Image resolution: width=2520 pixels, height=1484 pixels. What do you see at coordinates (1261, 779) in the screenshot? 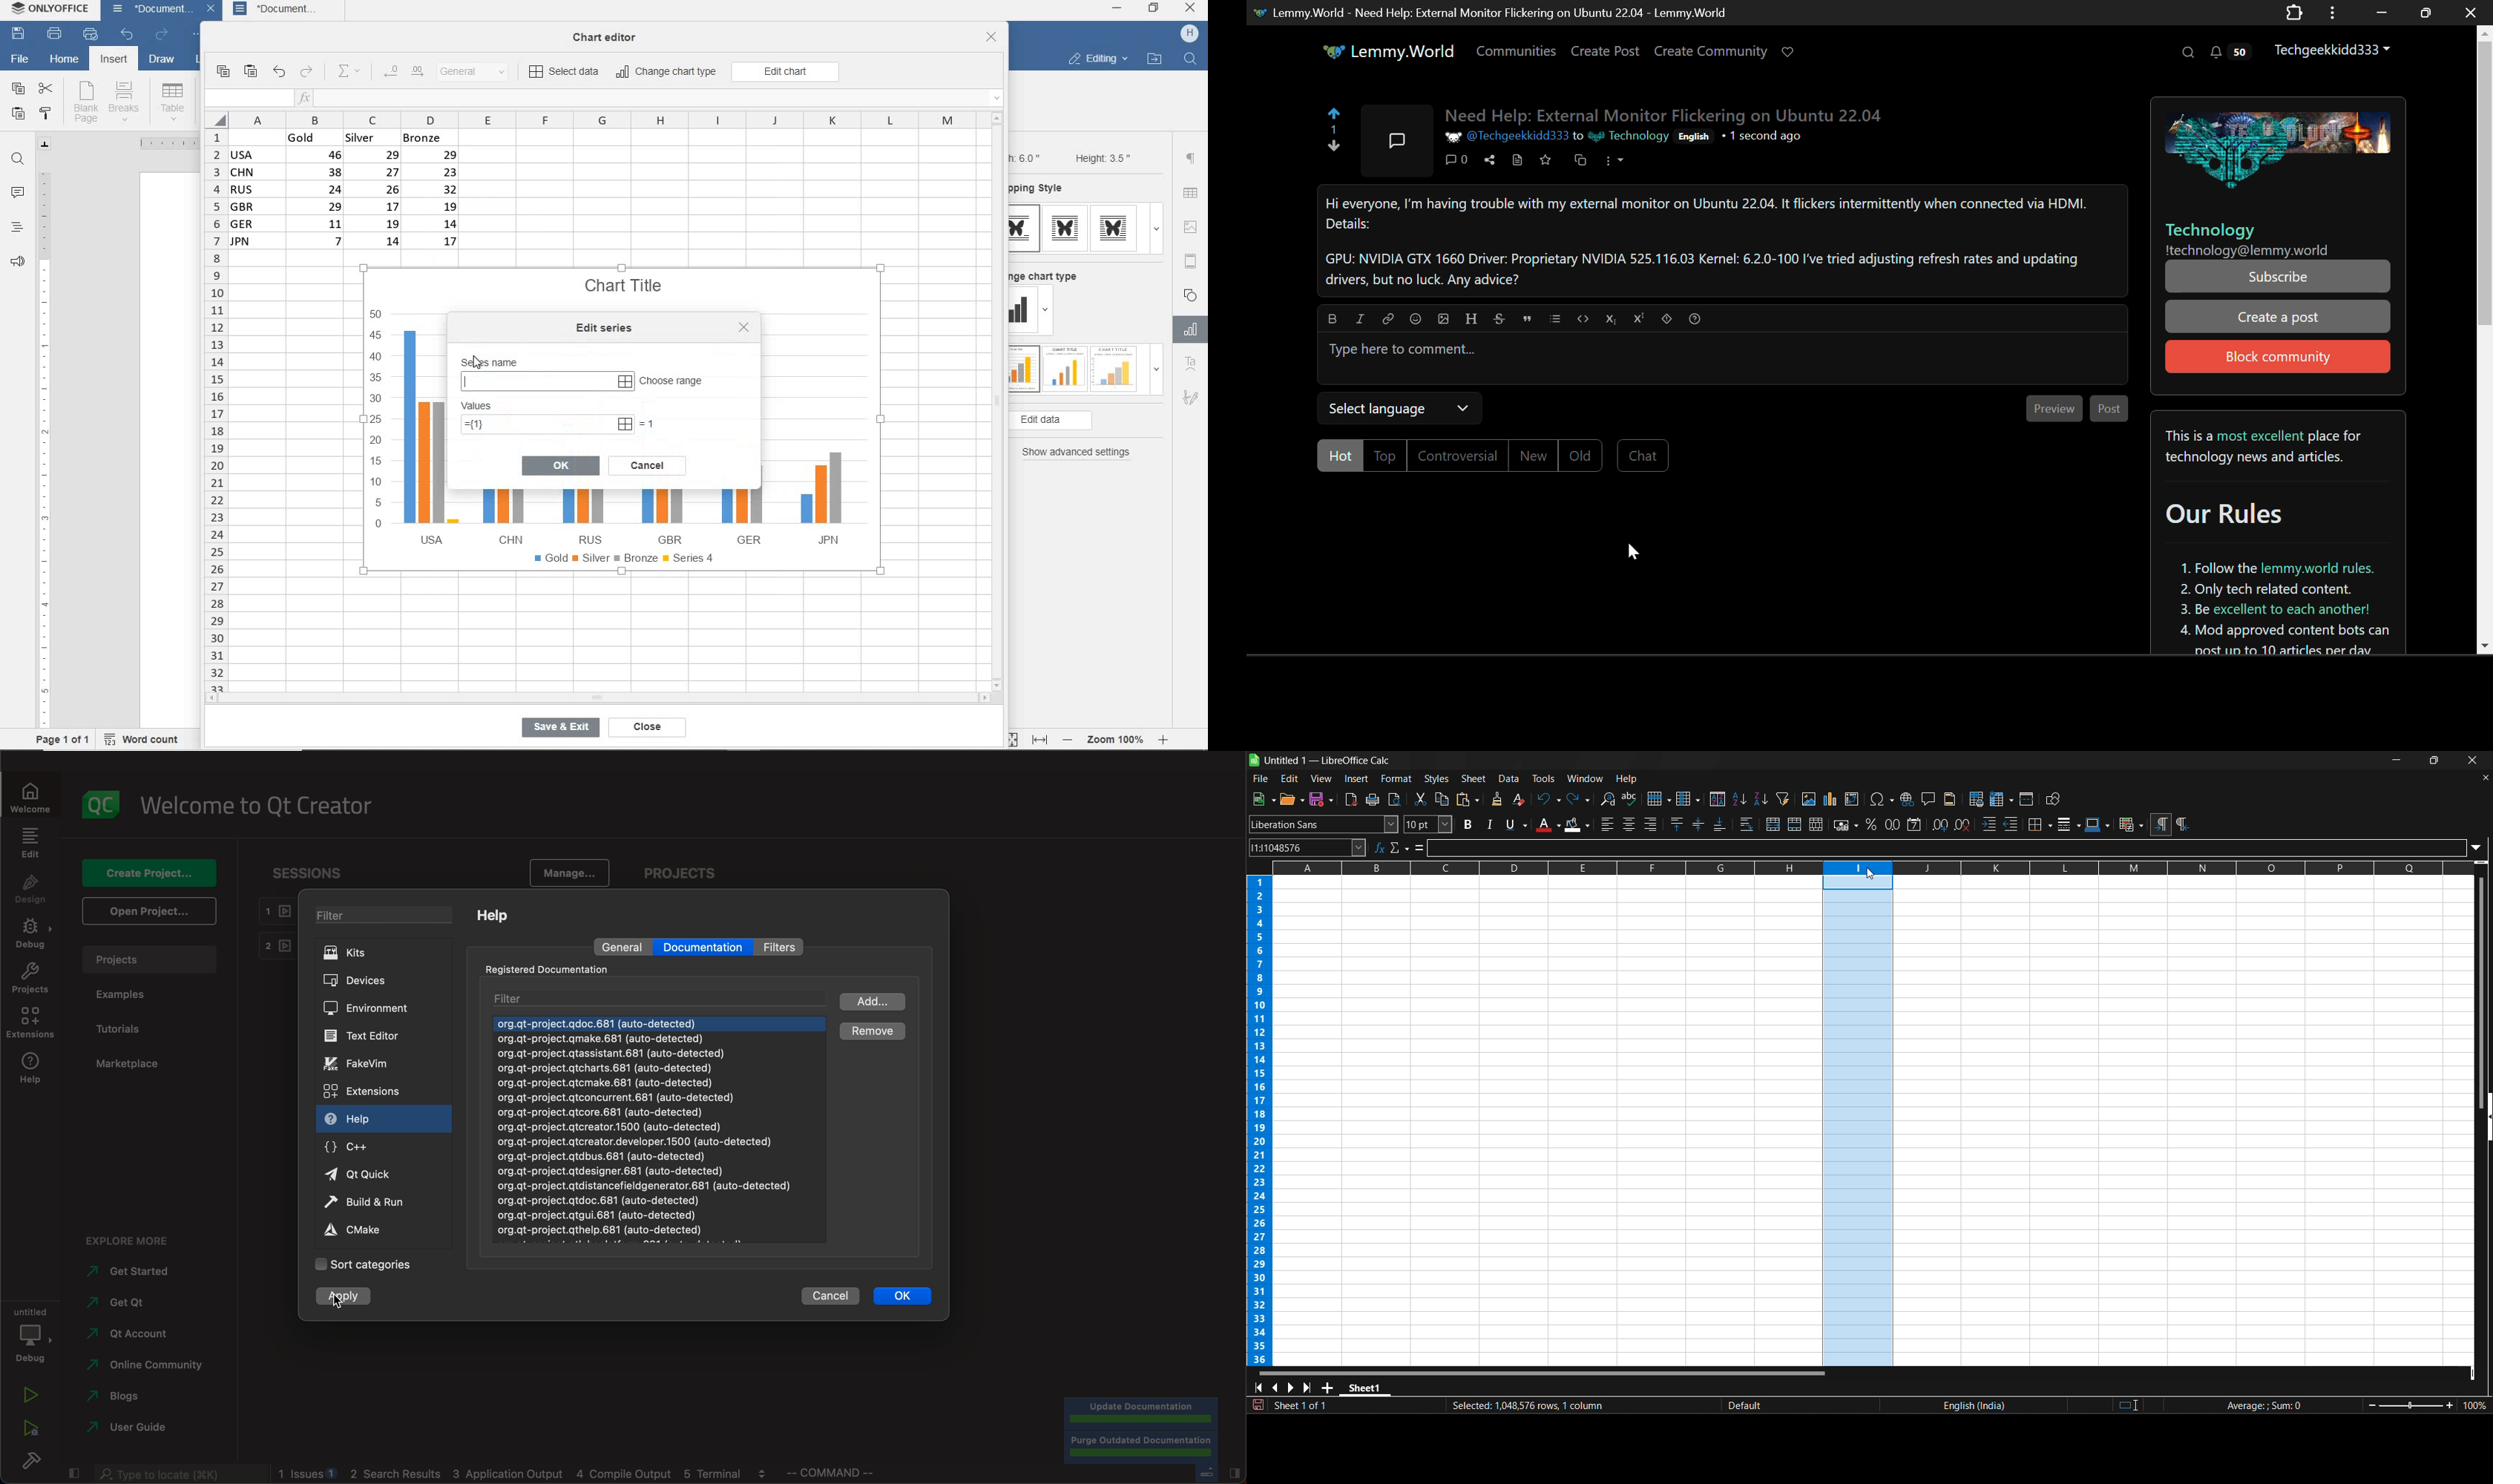
I see `file` at bounding box center [1261, 779].